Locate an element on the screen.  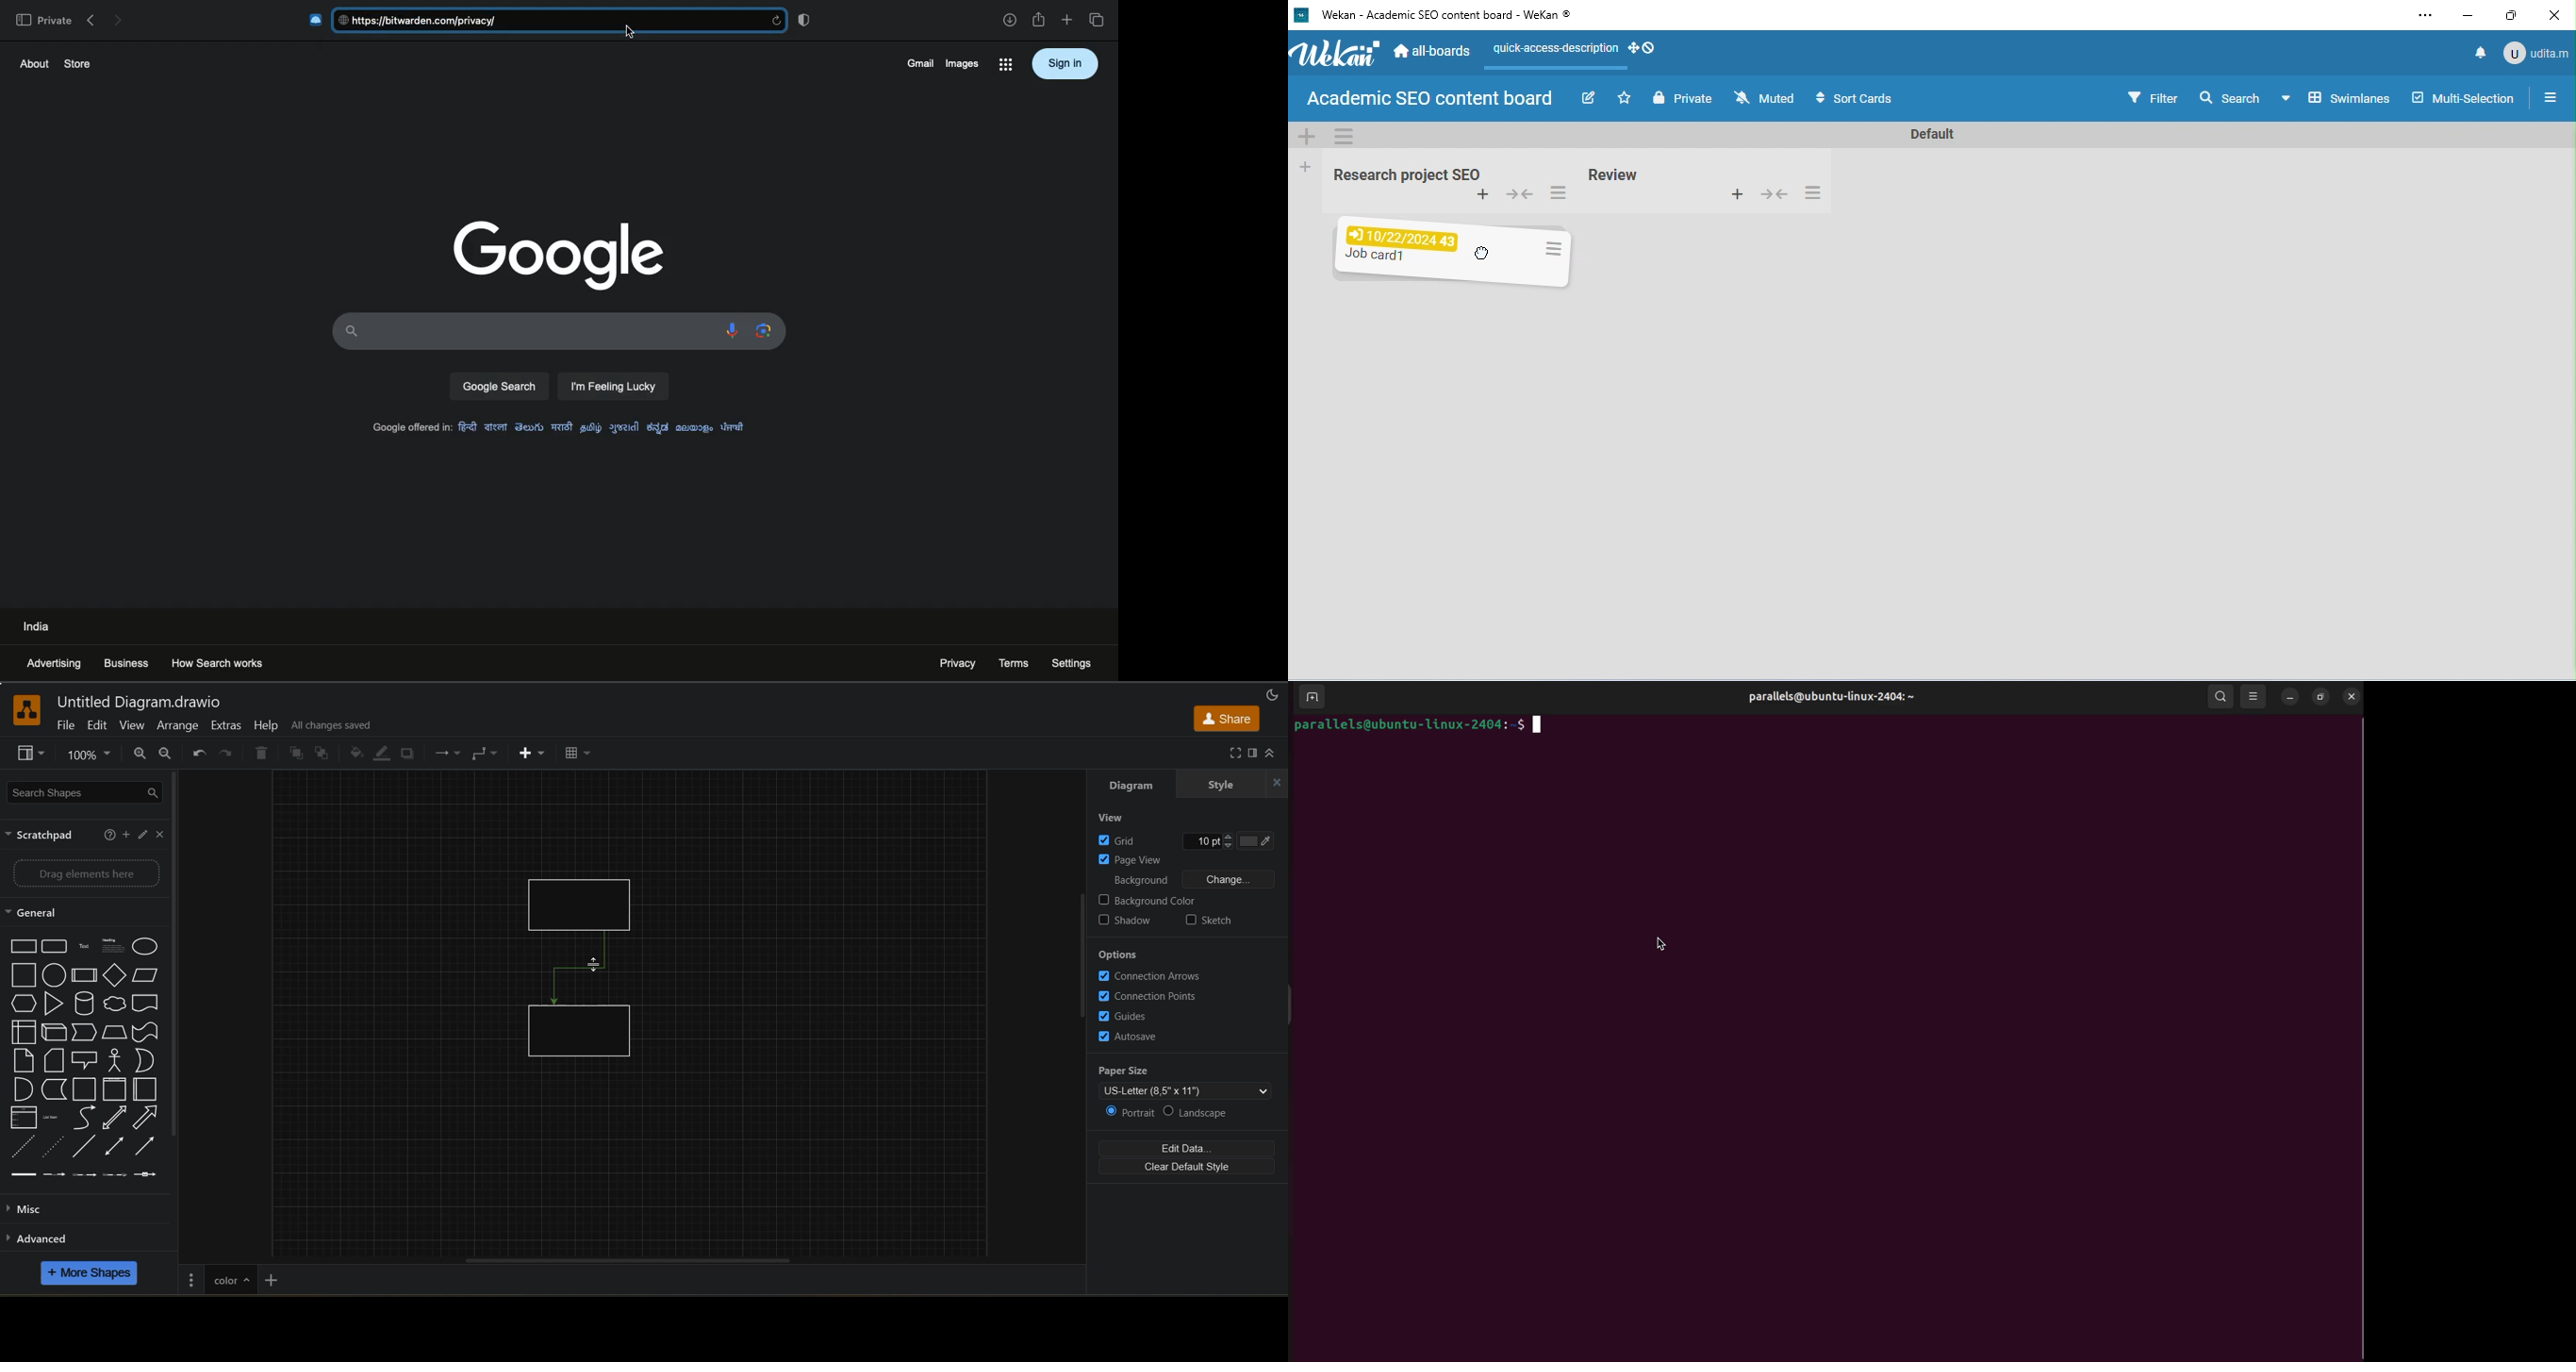
Change is located at coordinates (1228, 879).